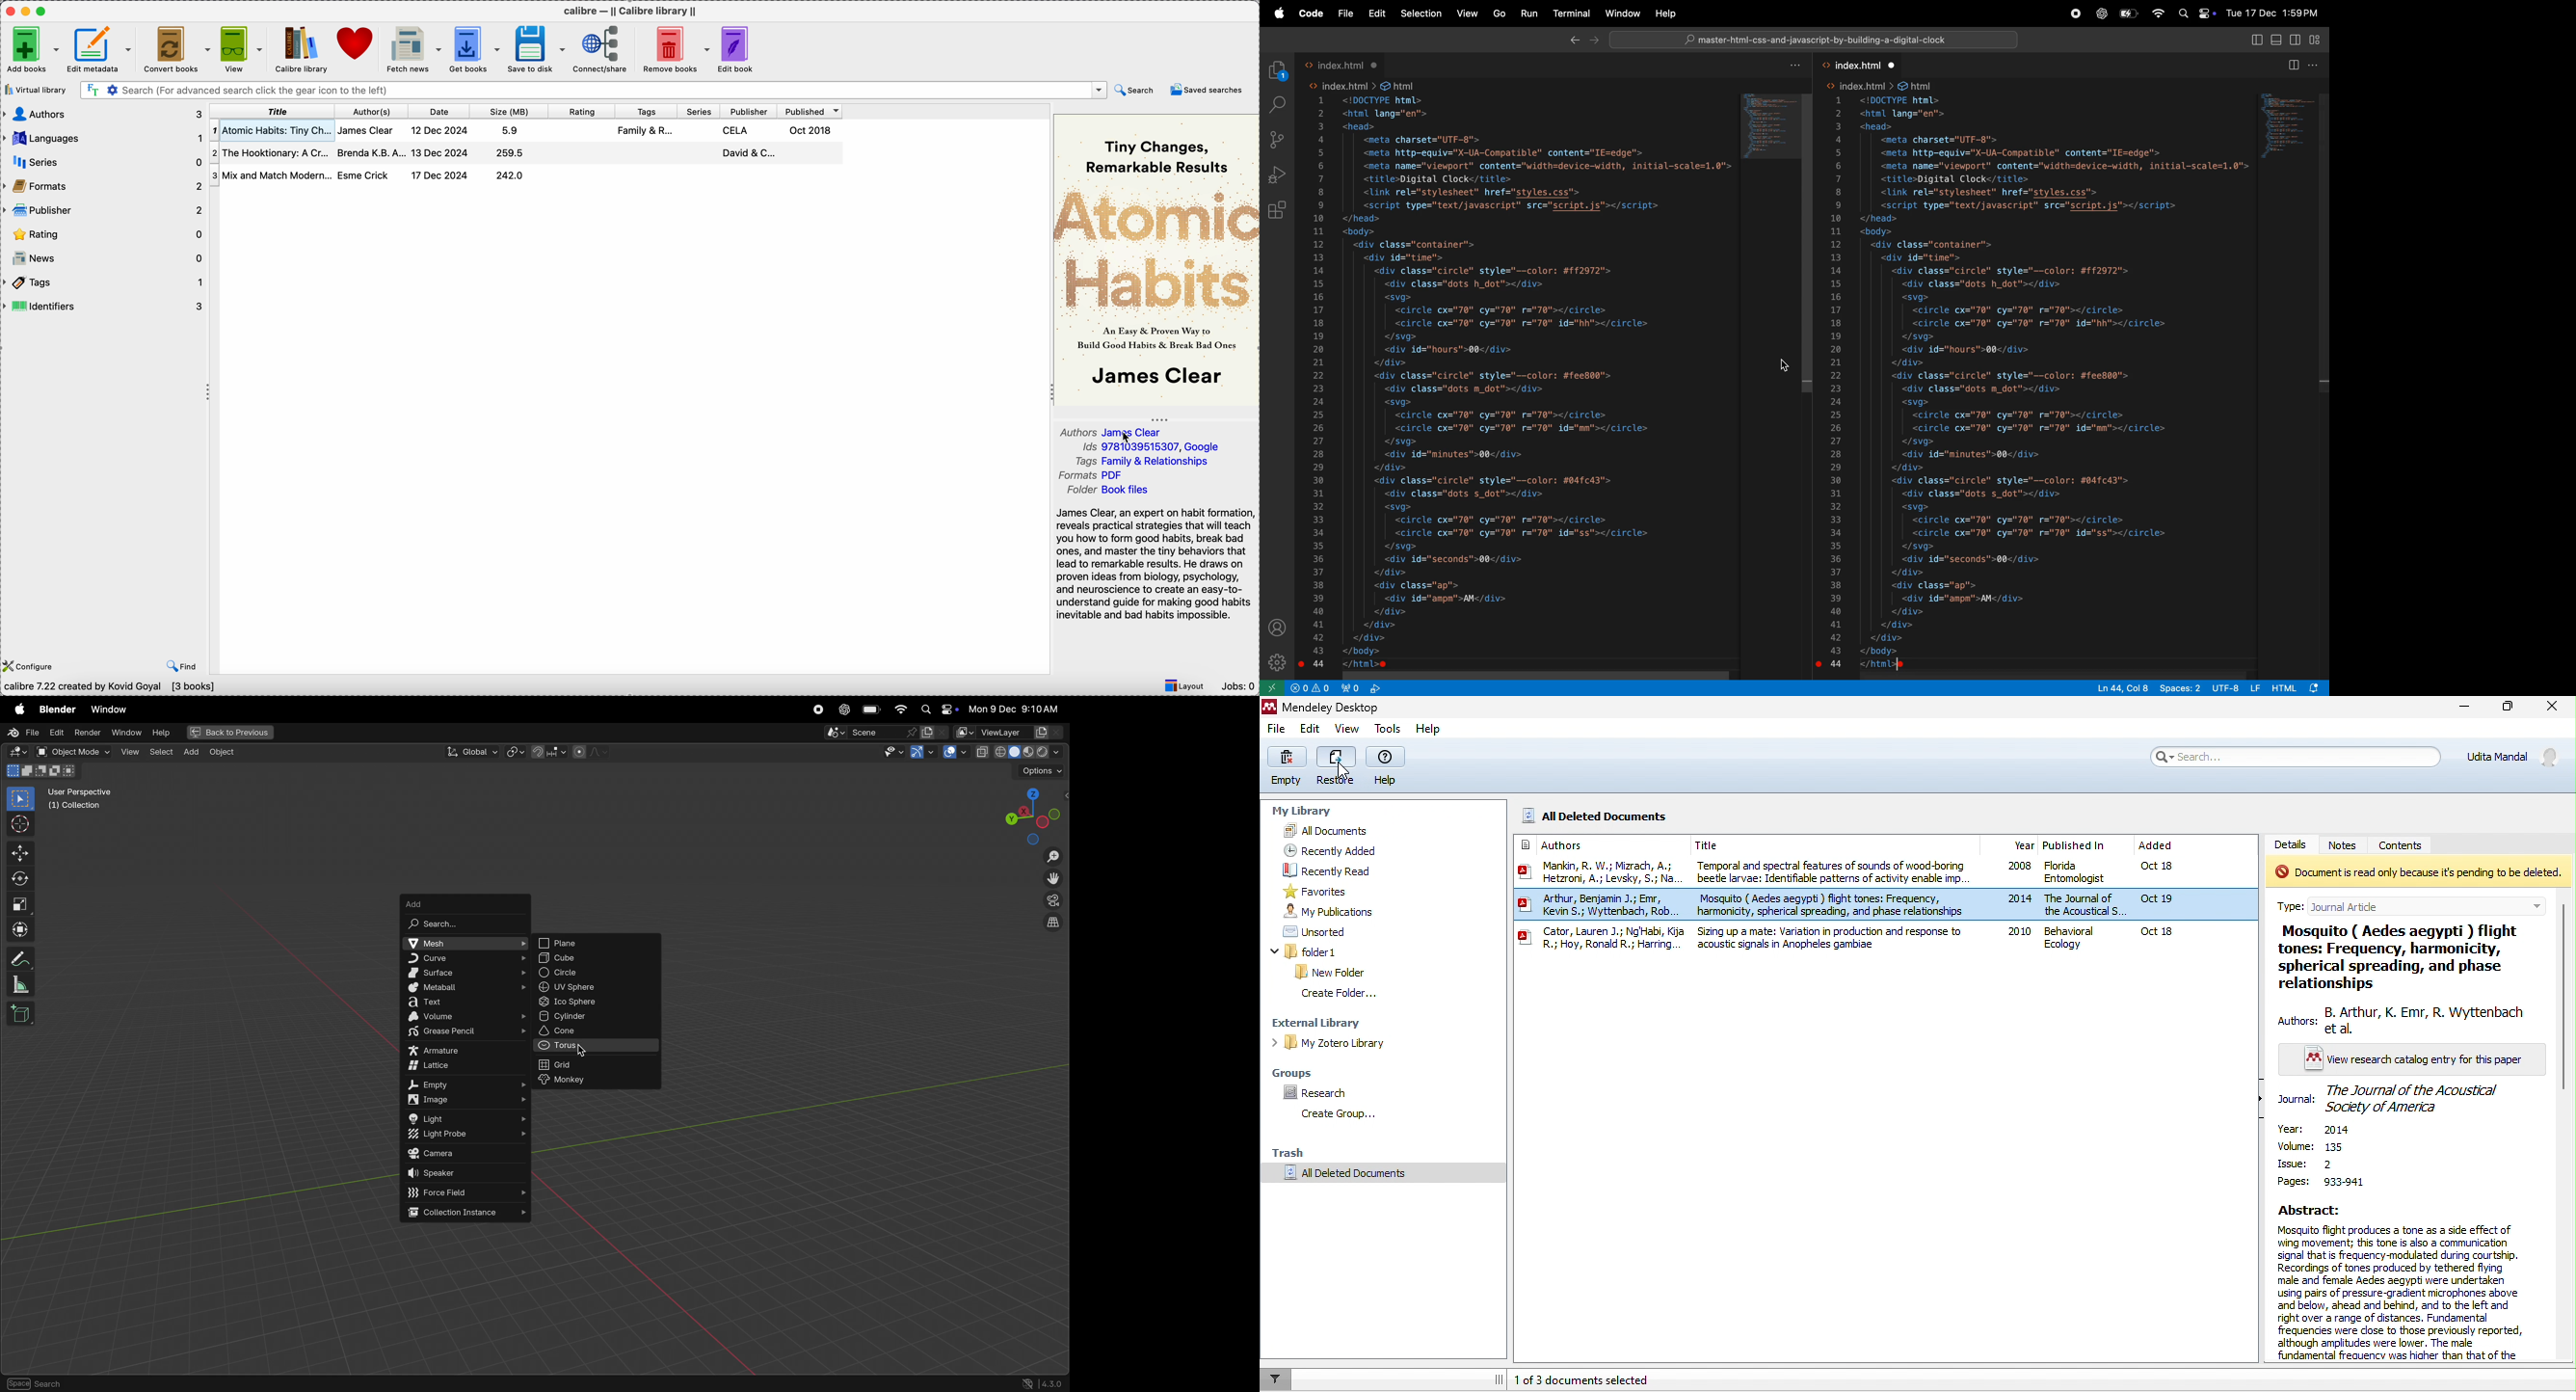 The image size is (2576, 1400). I want to click on empty, so click(1289, 766).